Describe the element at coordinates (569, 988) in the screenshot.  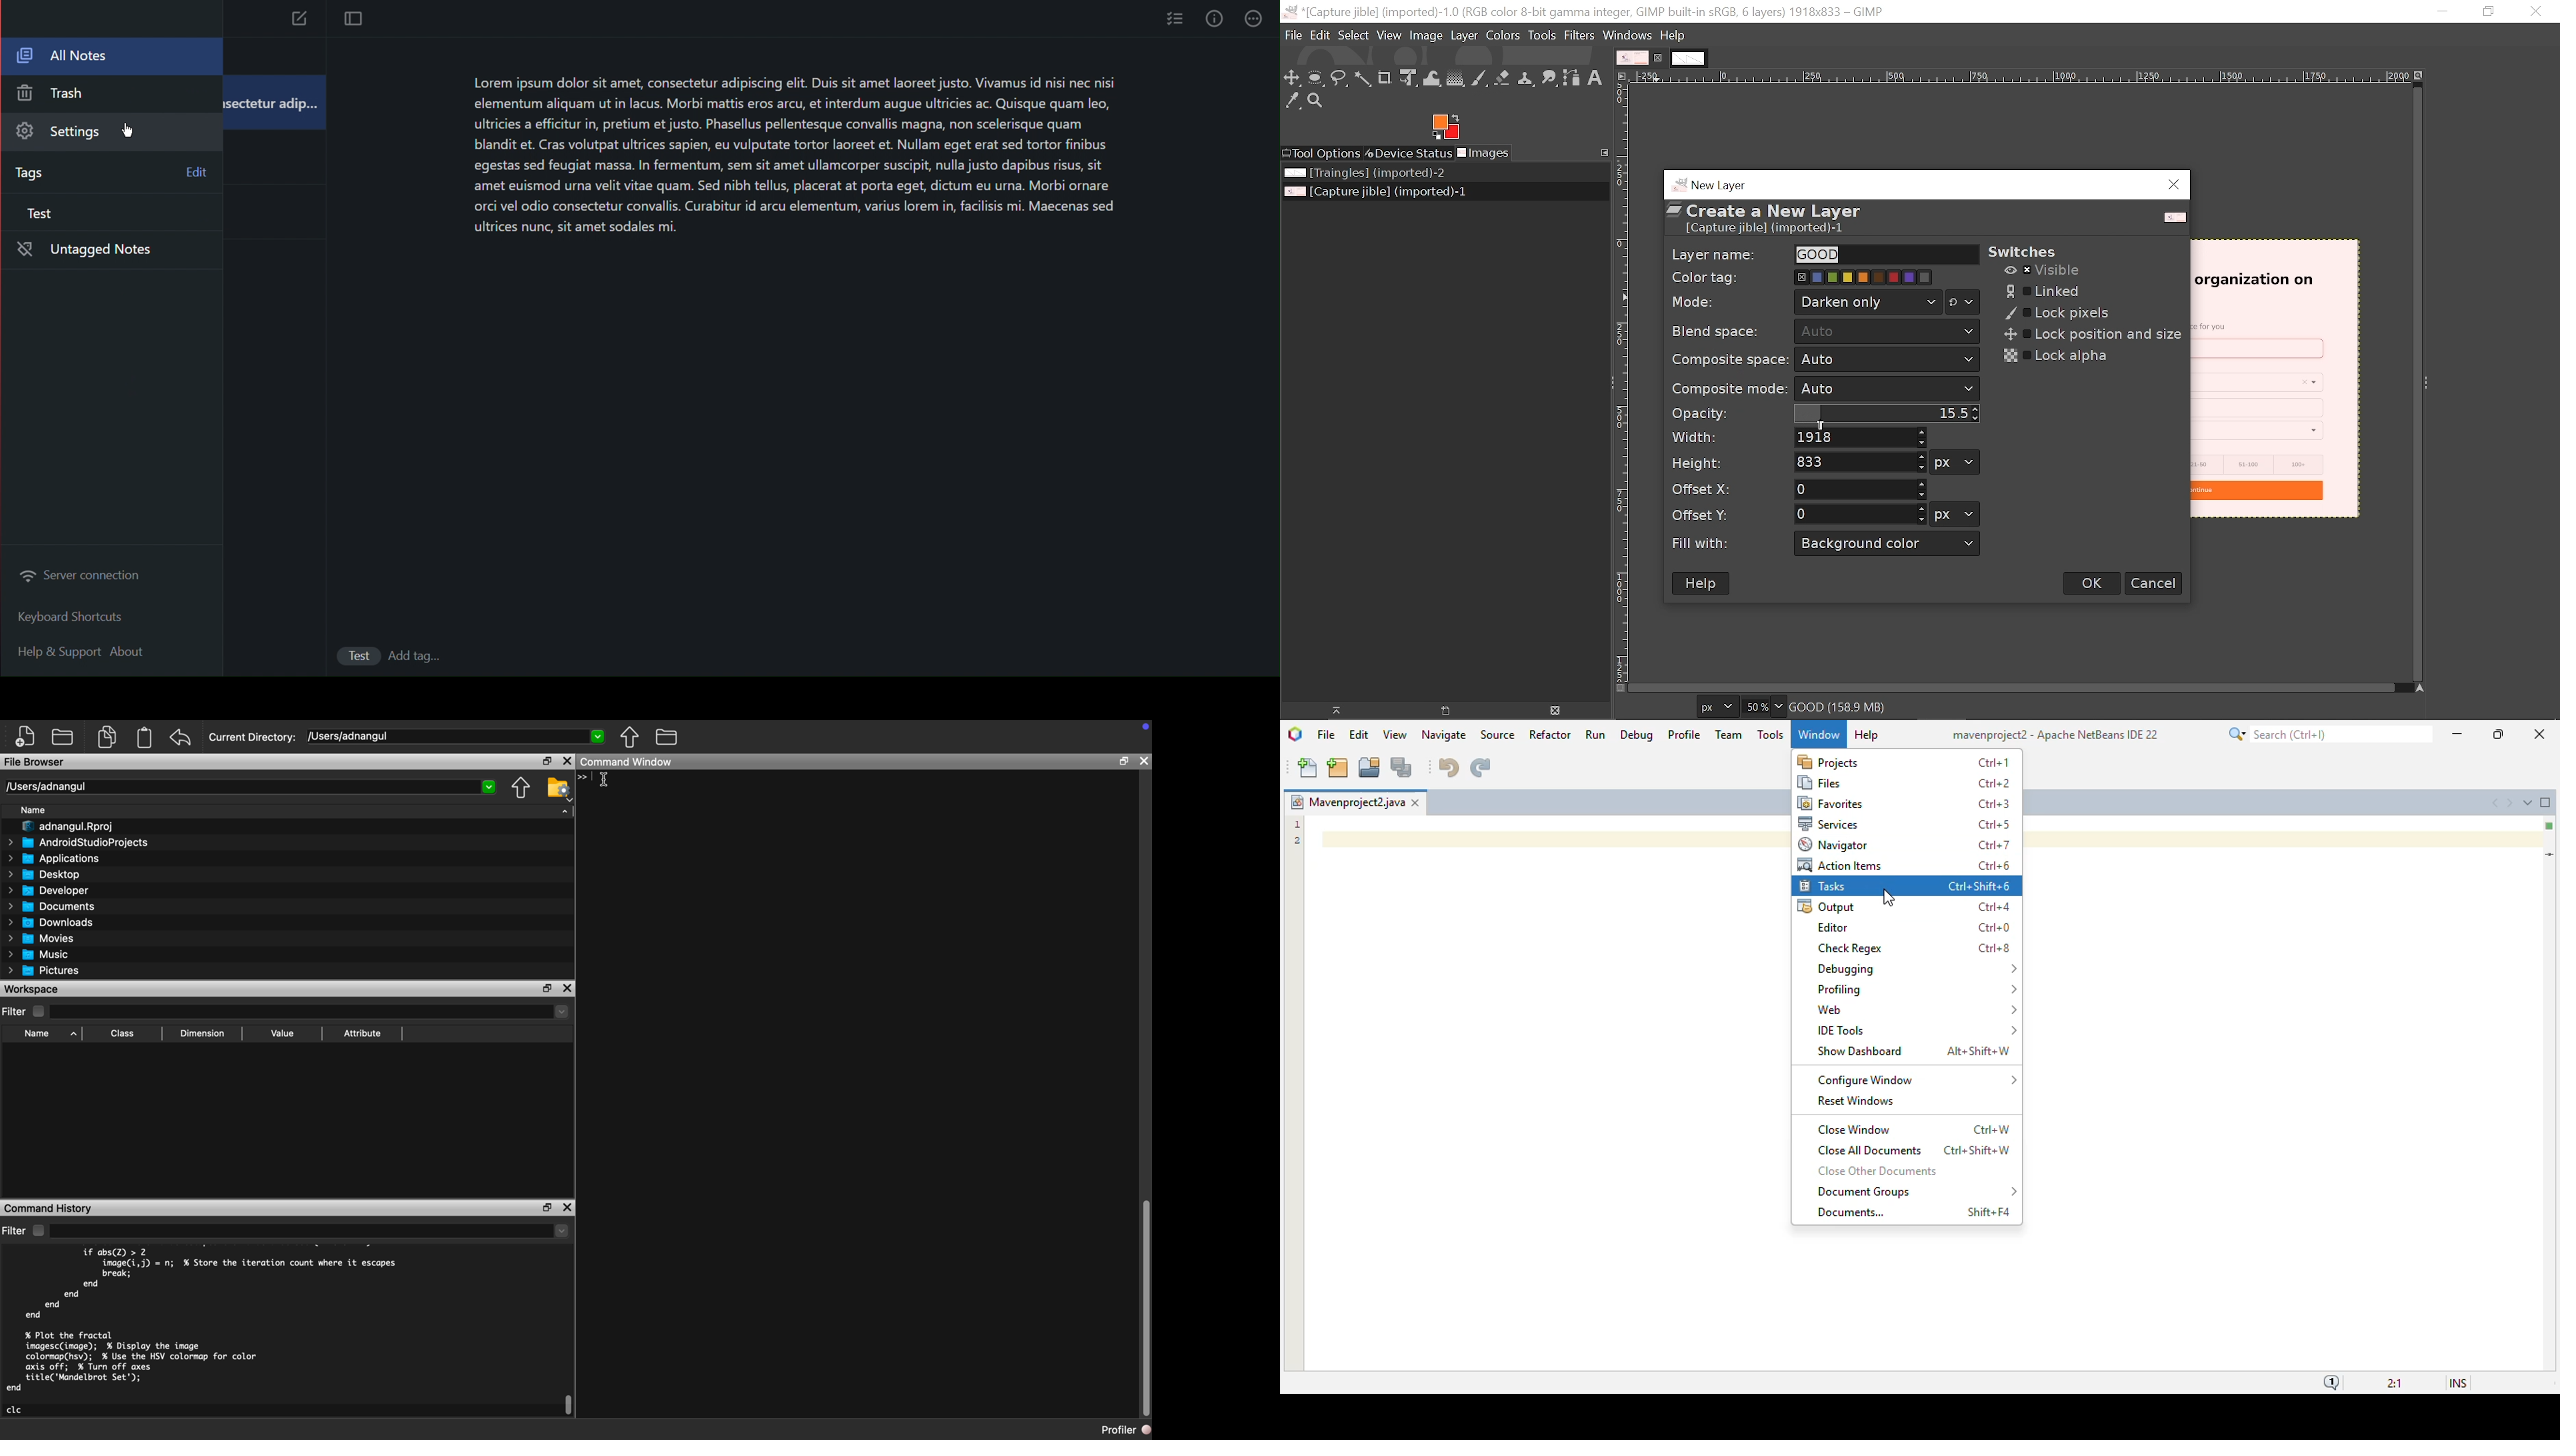
I see `Close` at that location.